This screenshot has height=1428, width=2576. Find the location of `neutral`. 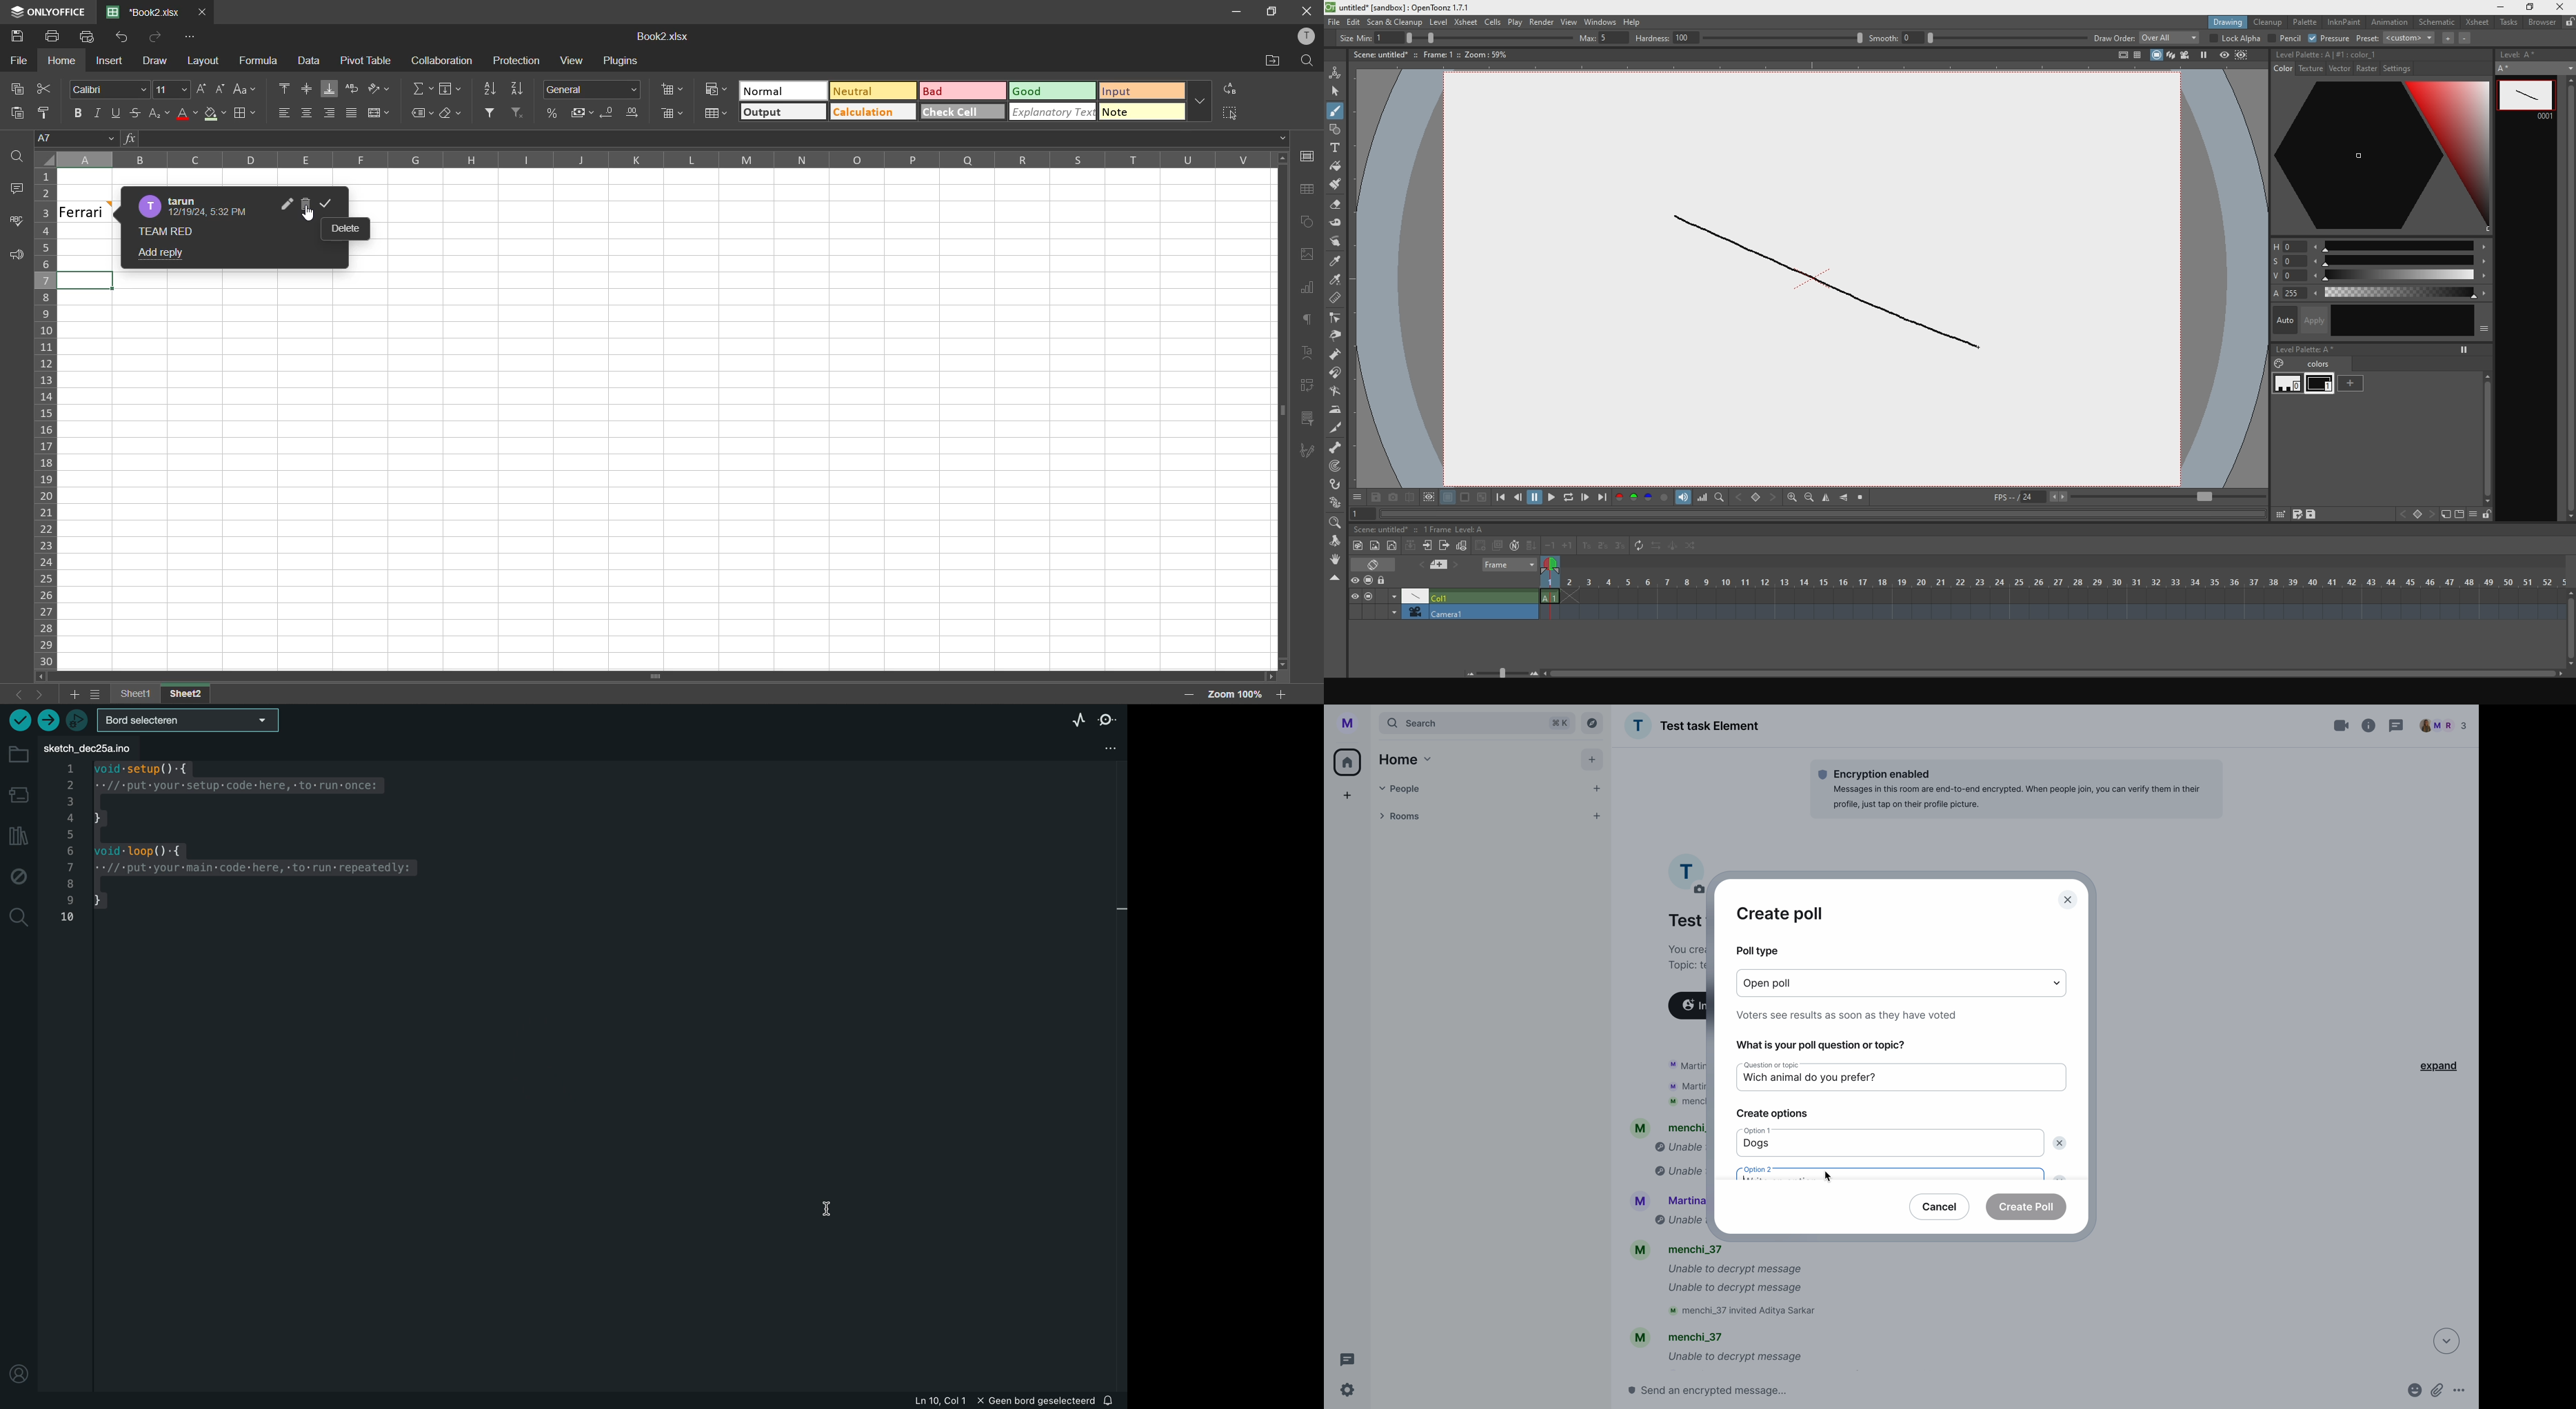

neutral is located at coordinates (872, 92).